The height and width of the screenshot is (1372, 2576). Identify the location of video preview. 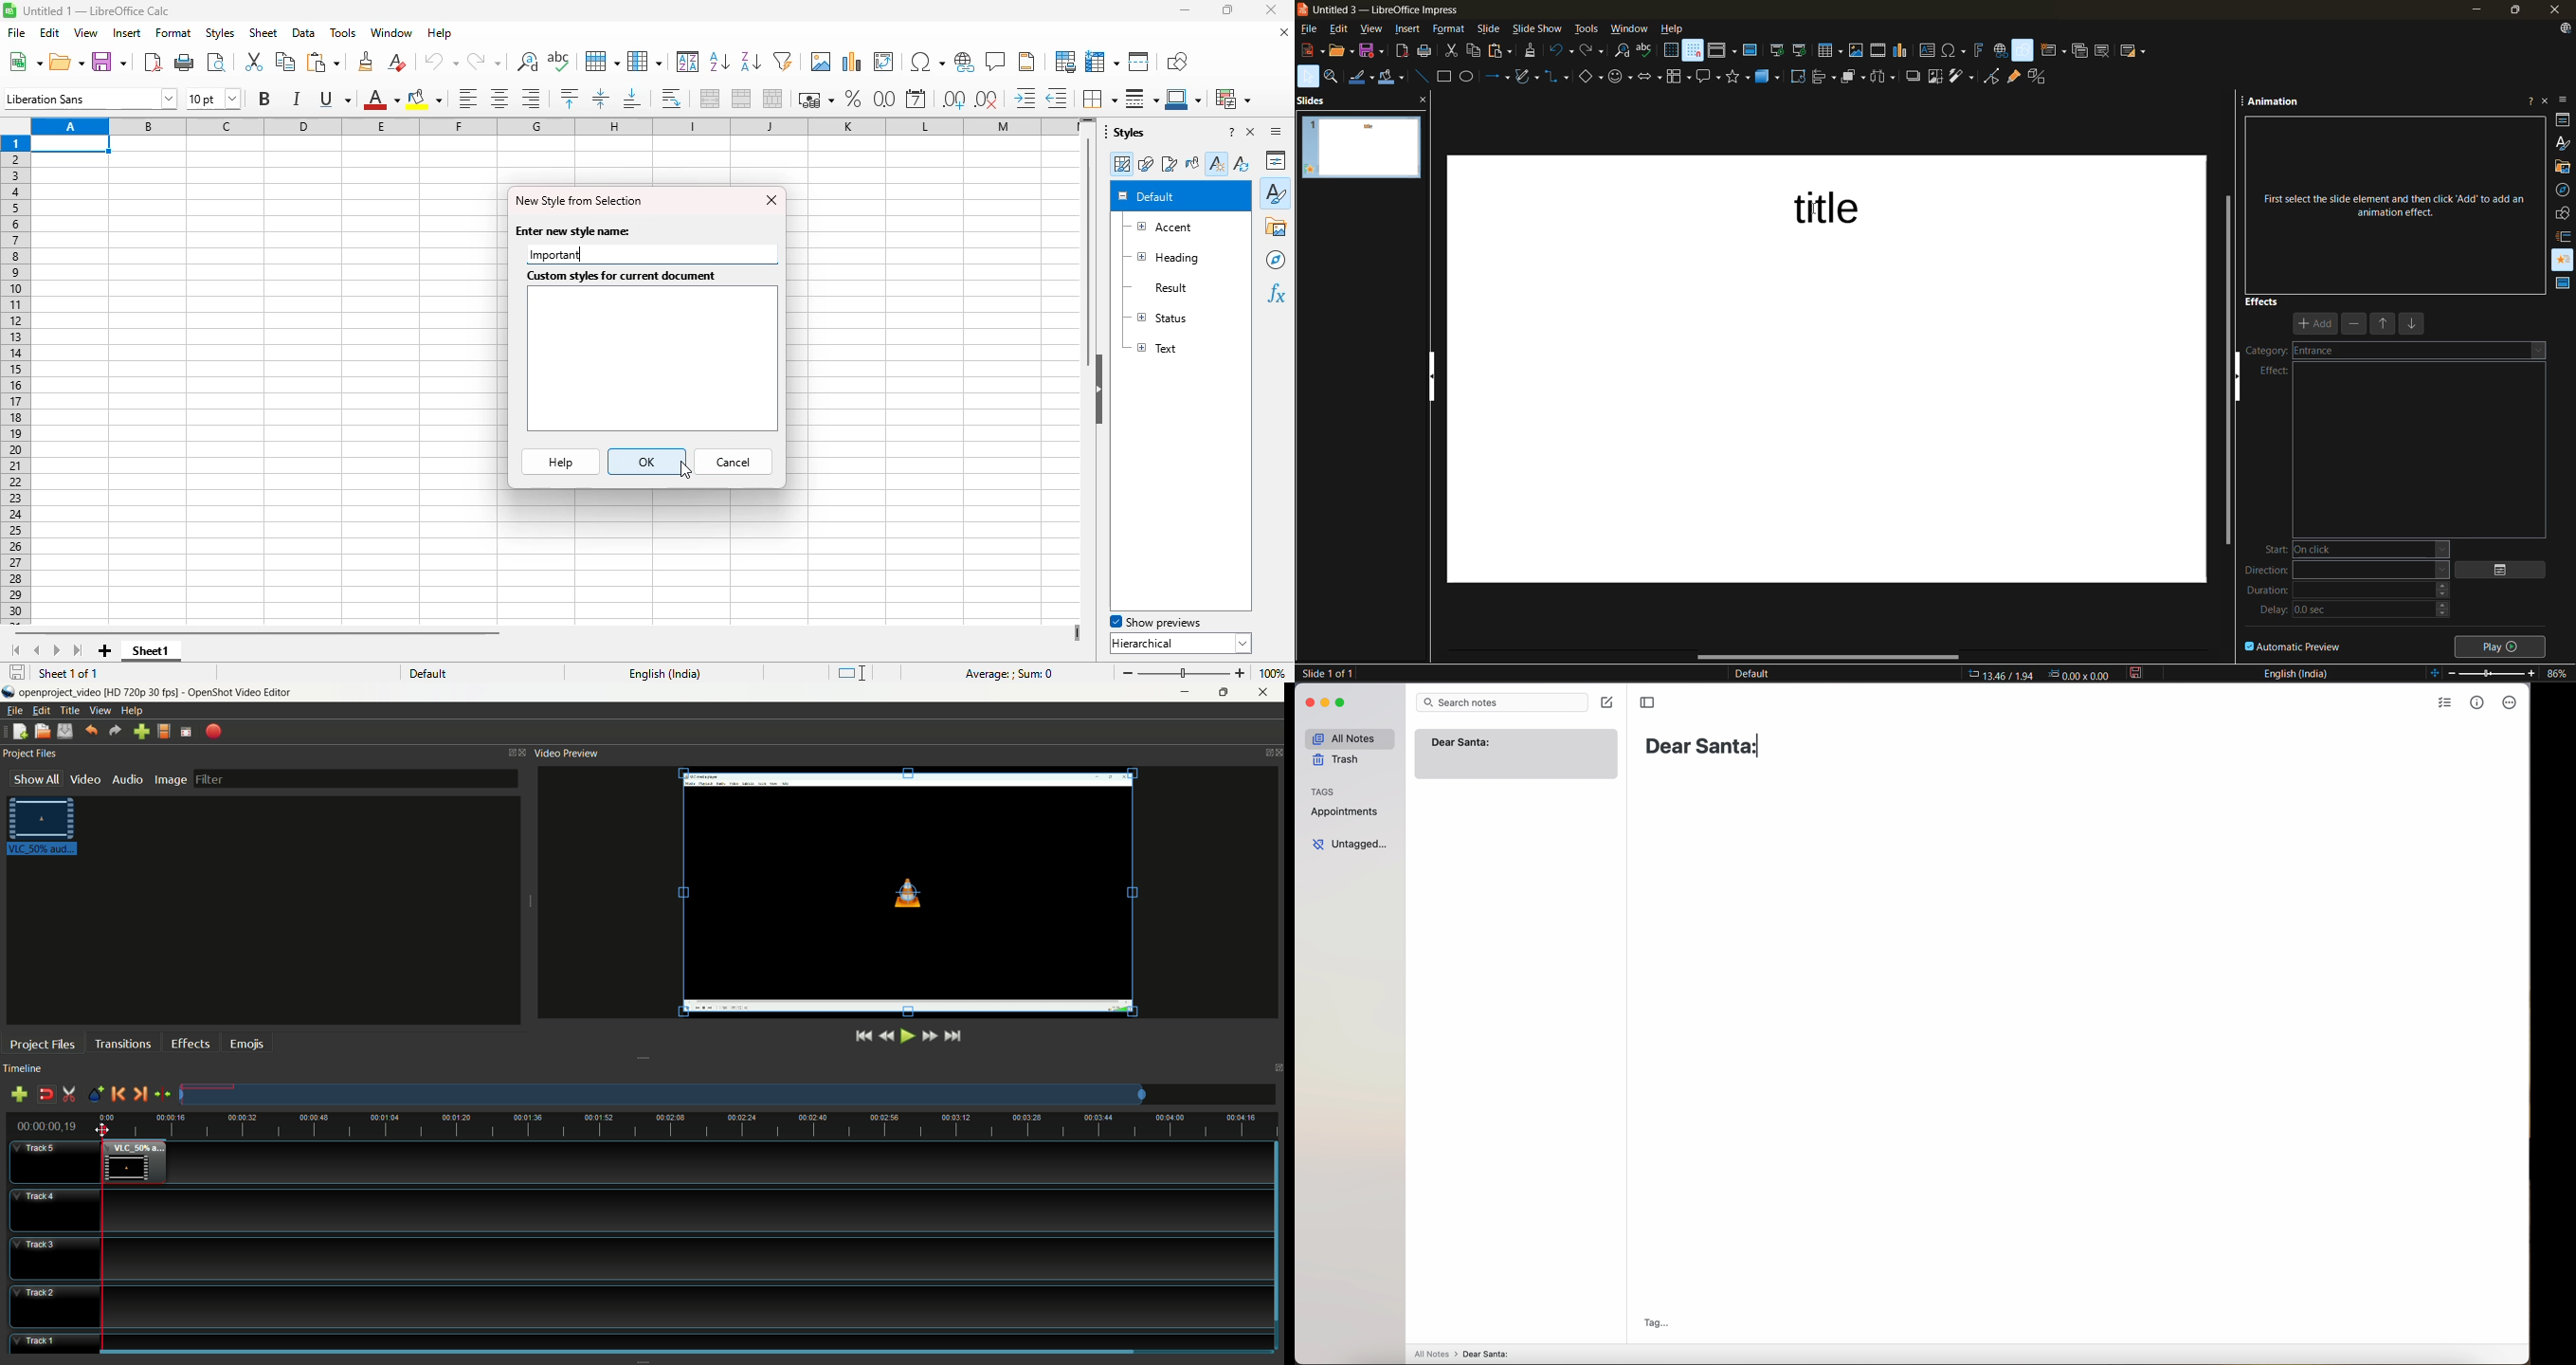
(565, 753).